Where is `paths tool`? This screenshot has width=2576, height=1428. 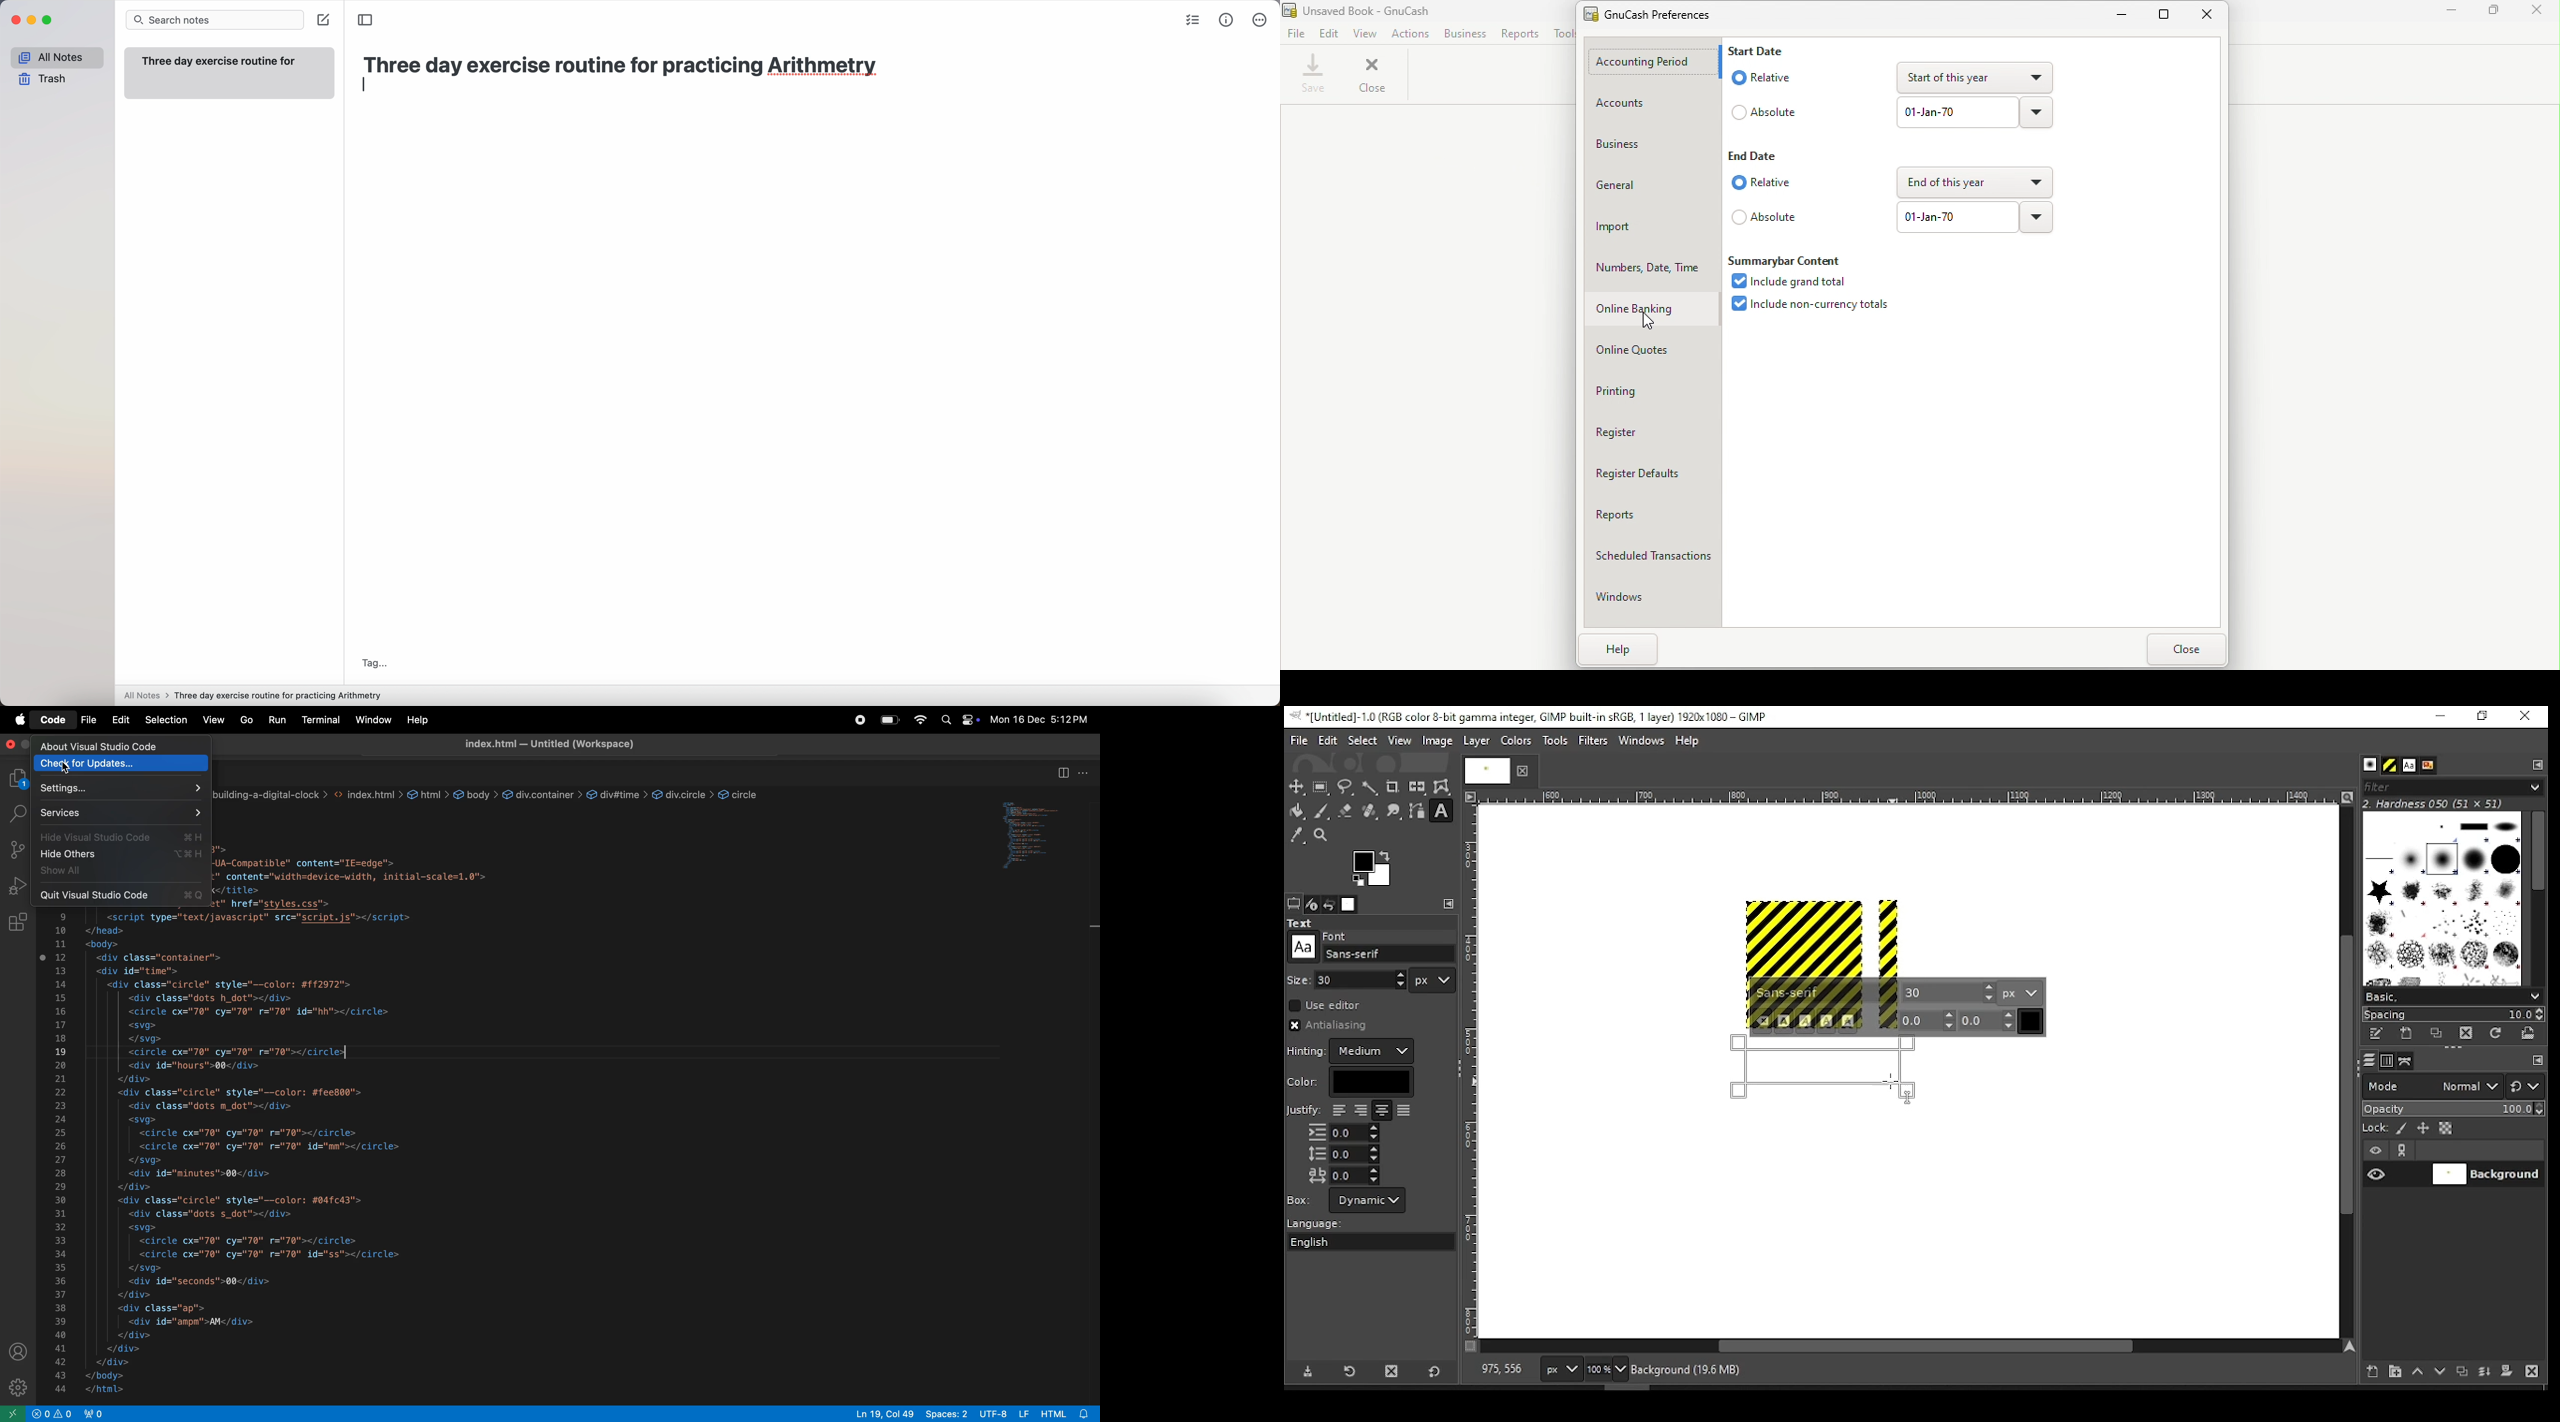 paths tool is located at coordinates (1418, 812).